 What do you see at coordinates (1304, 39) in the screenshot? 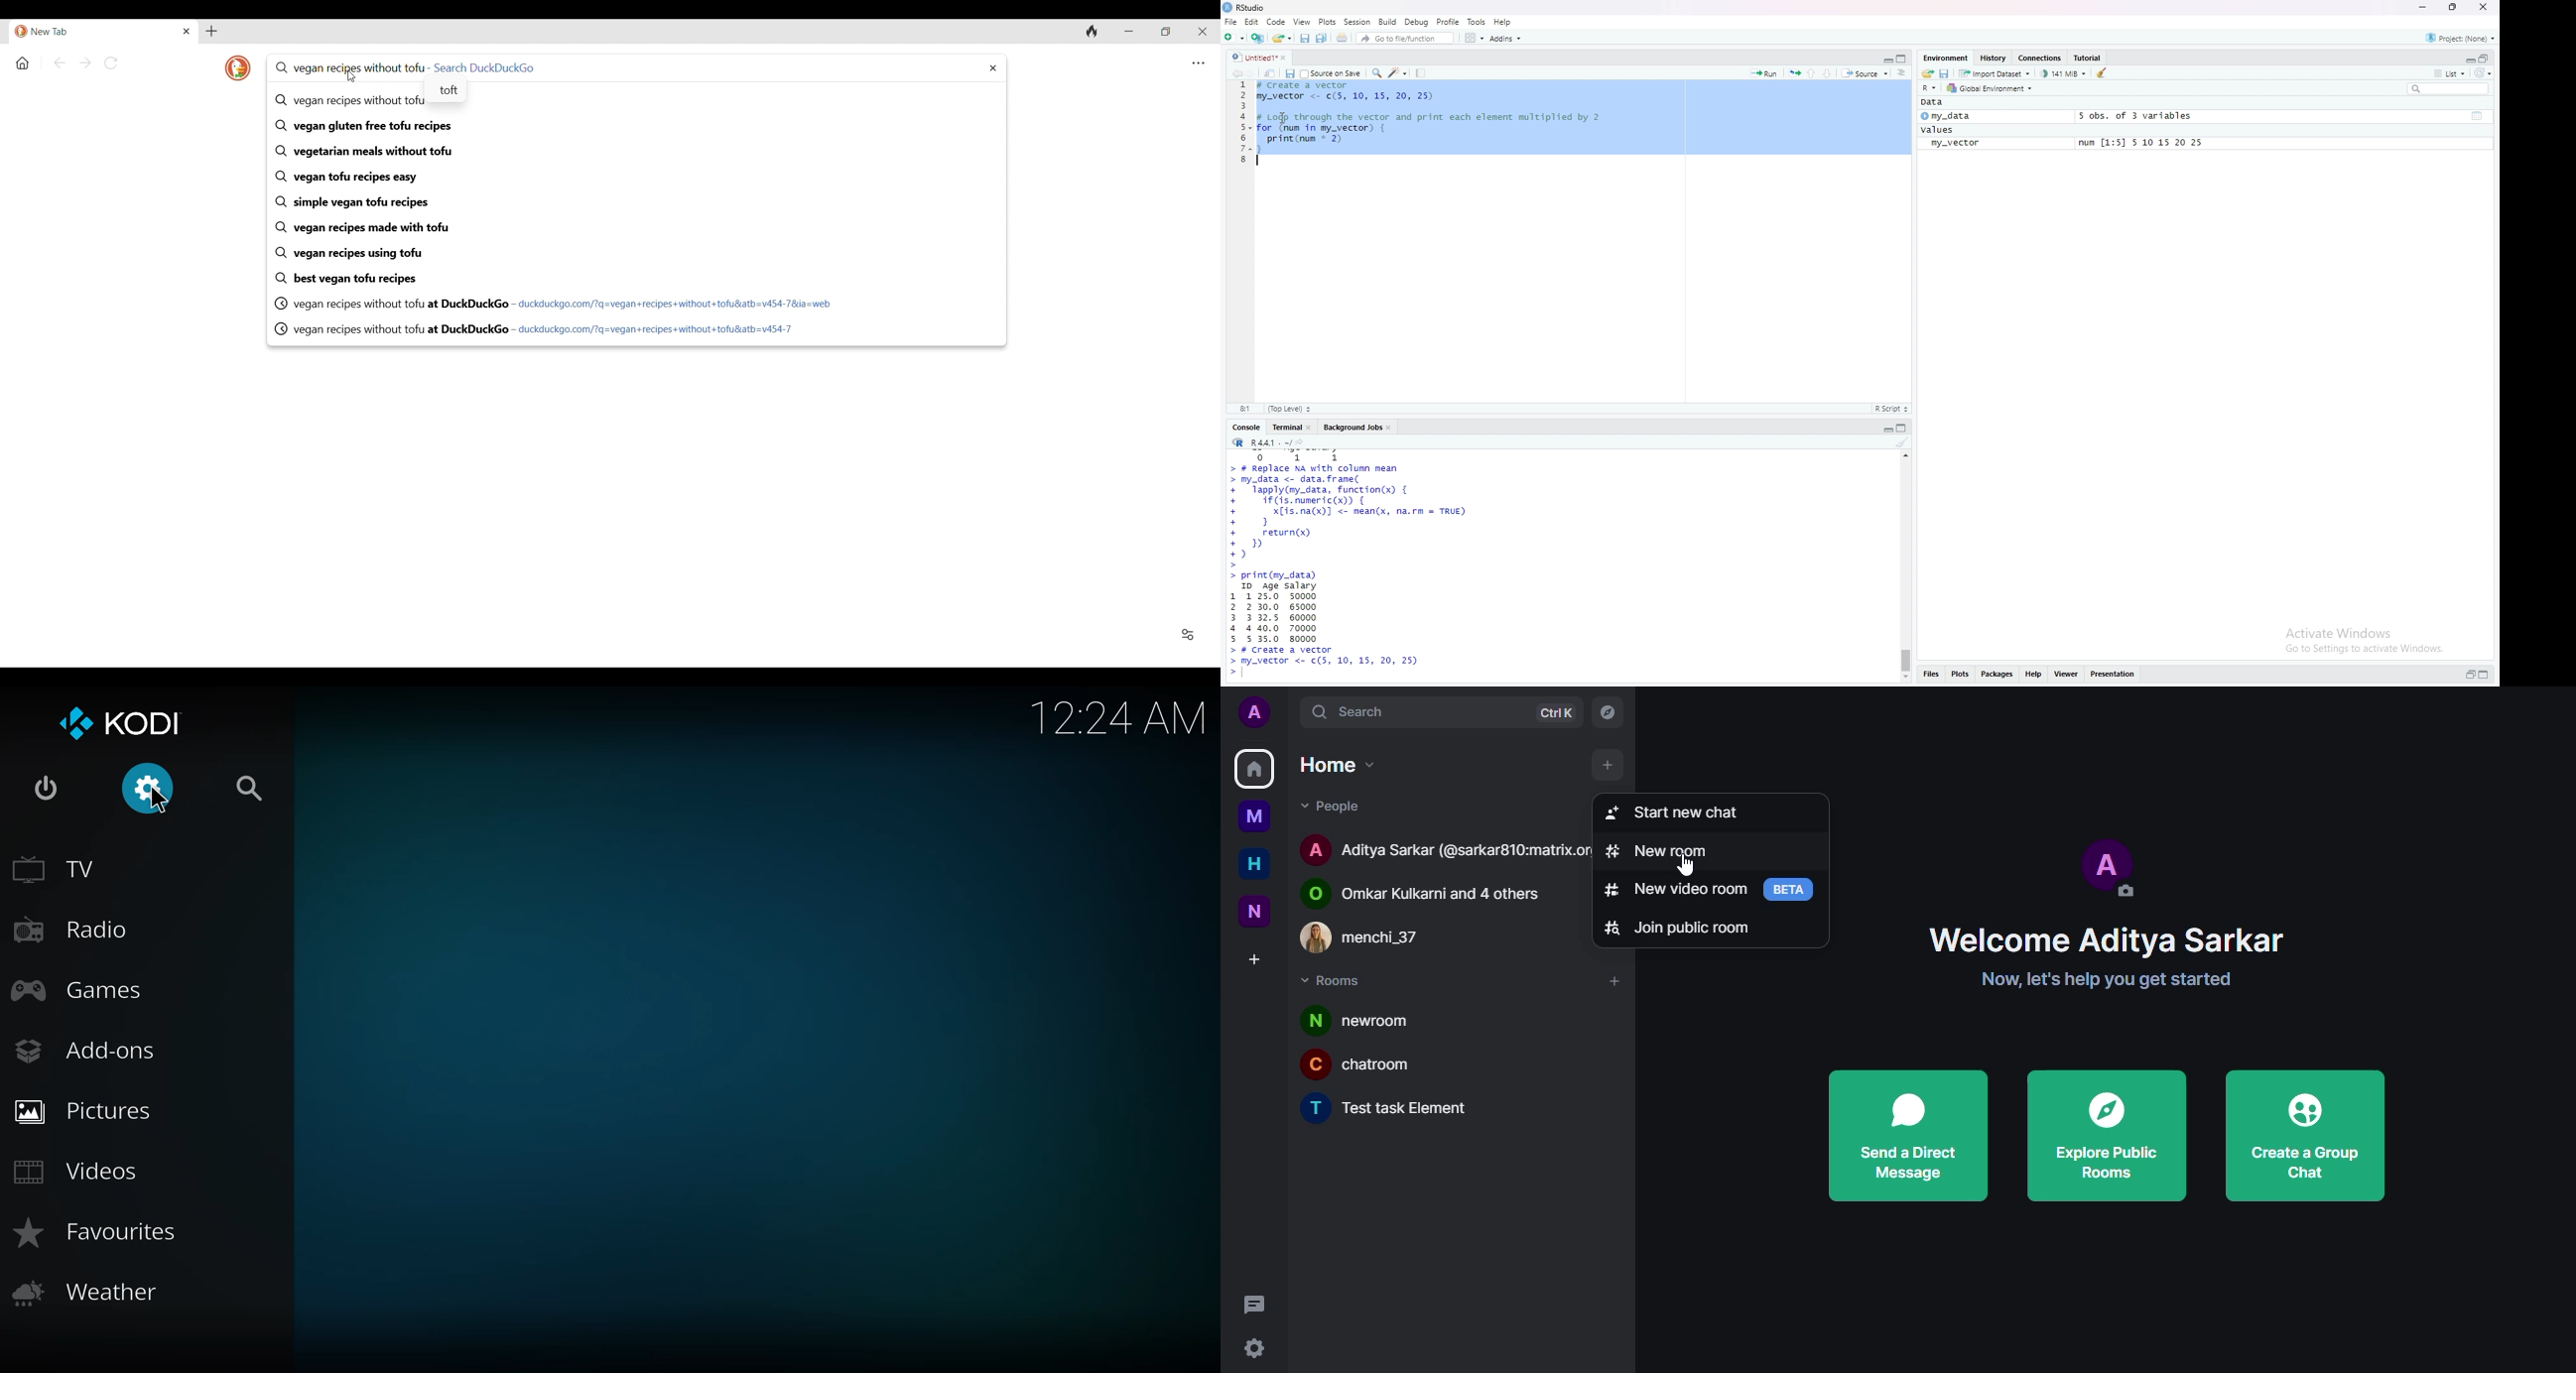
I see `save current document` at bounding box center [1304, 39].